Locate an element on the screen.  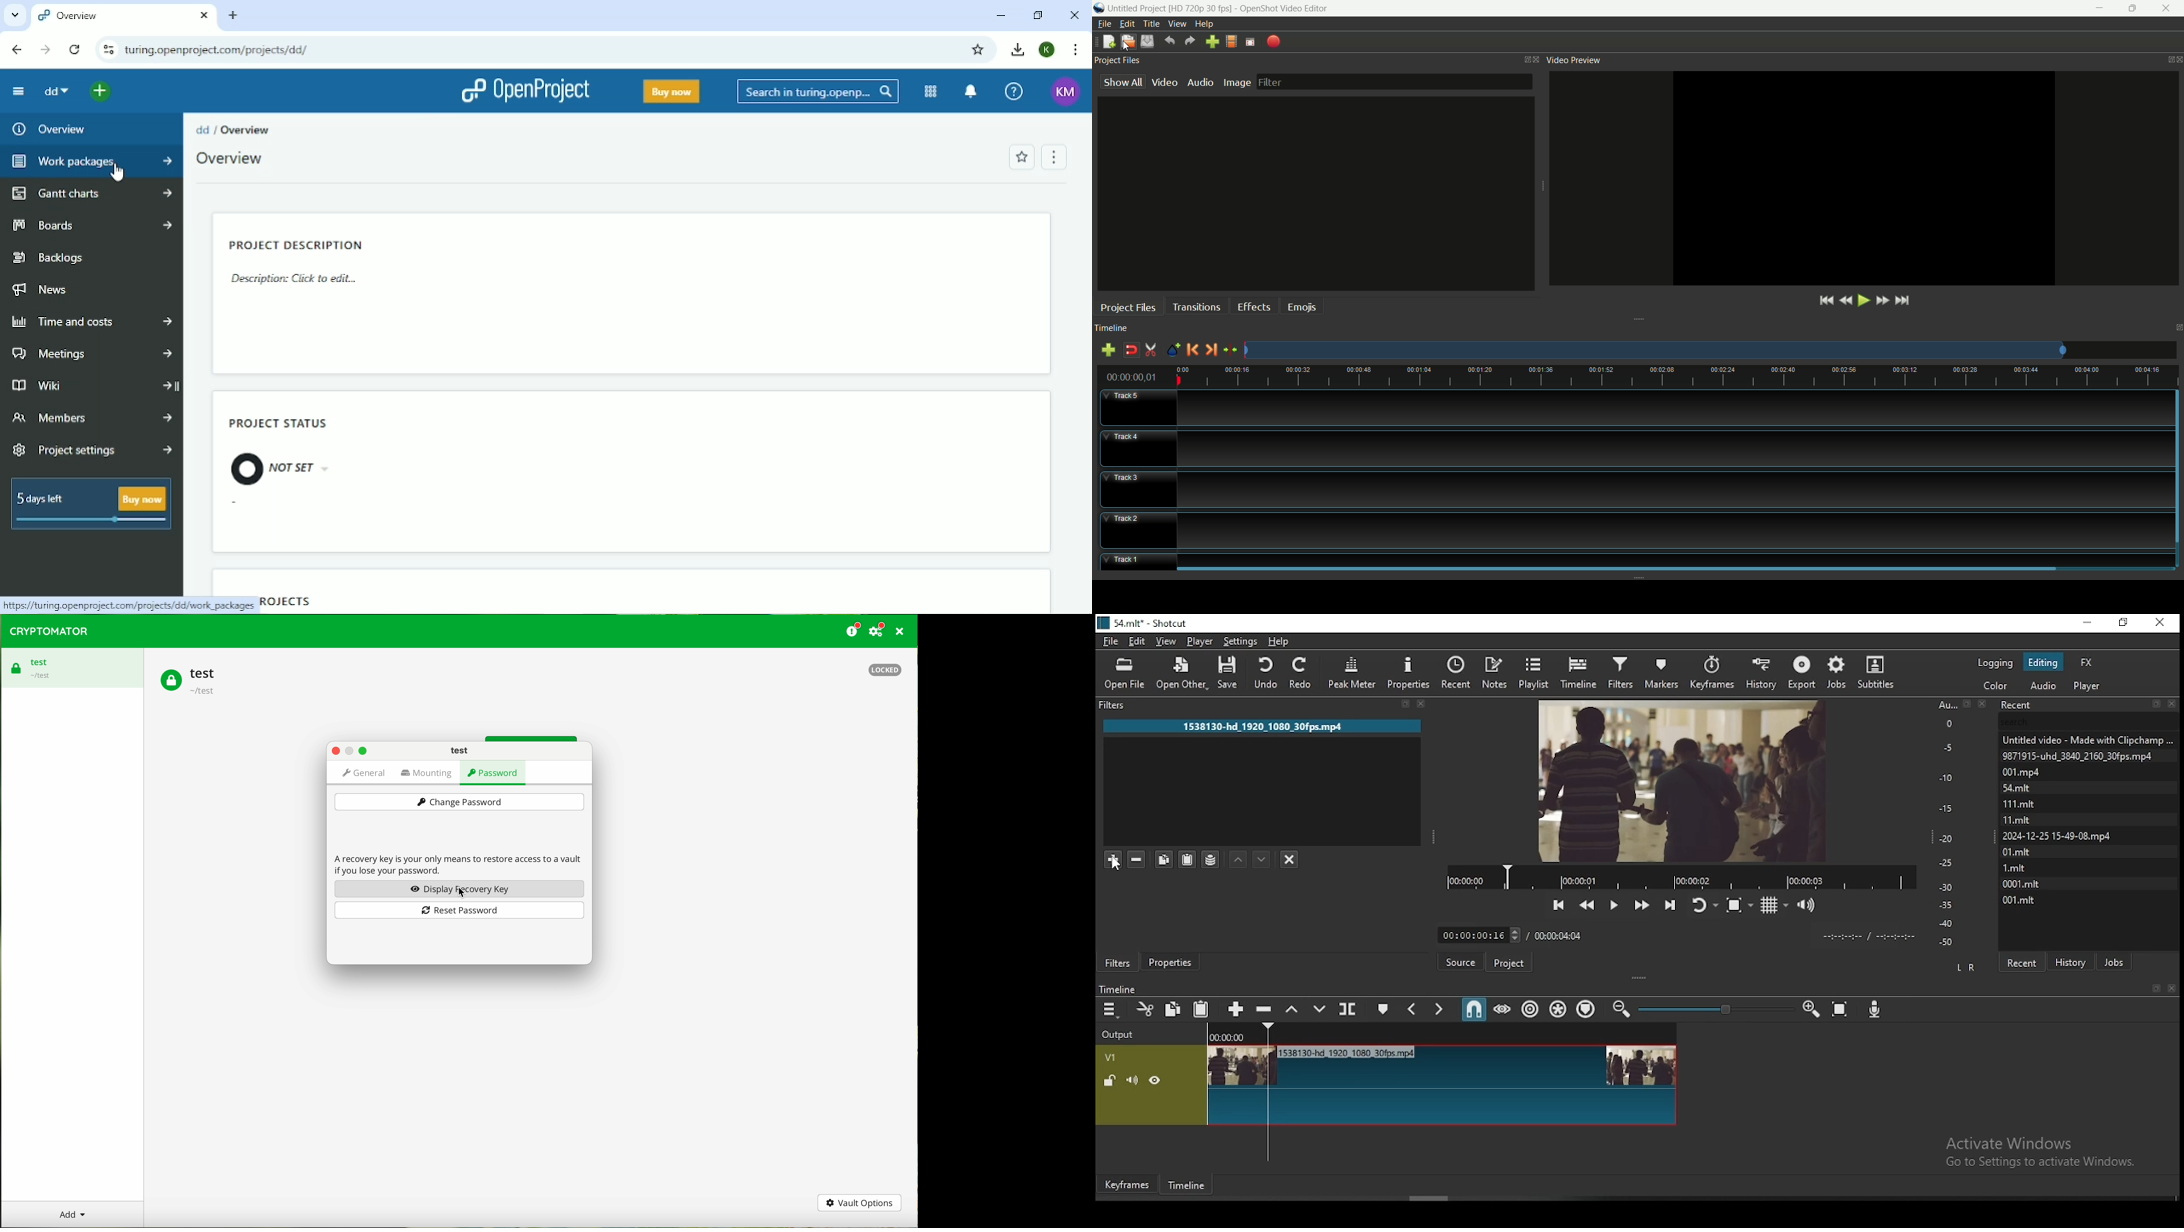
logging is located at coordinates (1998, 661).